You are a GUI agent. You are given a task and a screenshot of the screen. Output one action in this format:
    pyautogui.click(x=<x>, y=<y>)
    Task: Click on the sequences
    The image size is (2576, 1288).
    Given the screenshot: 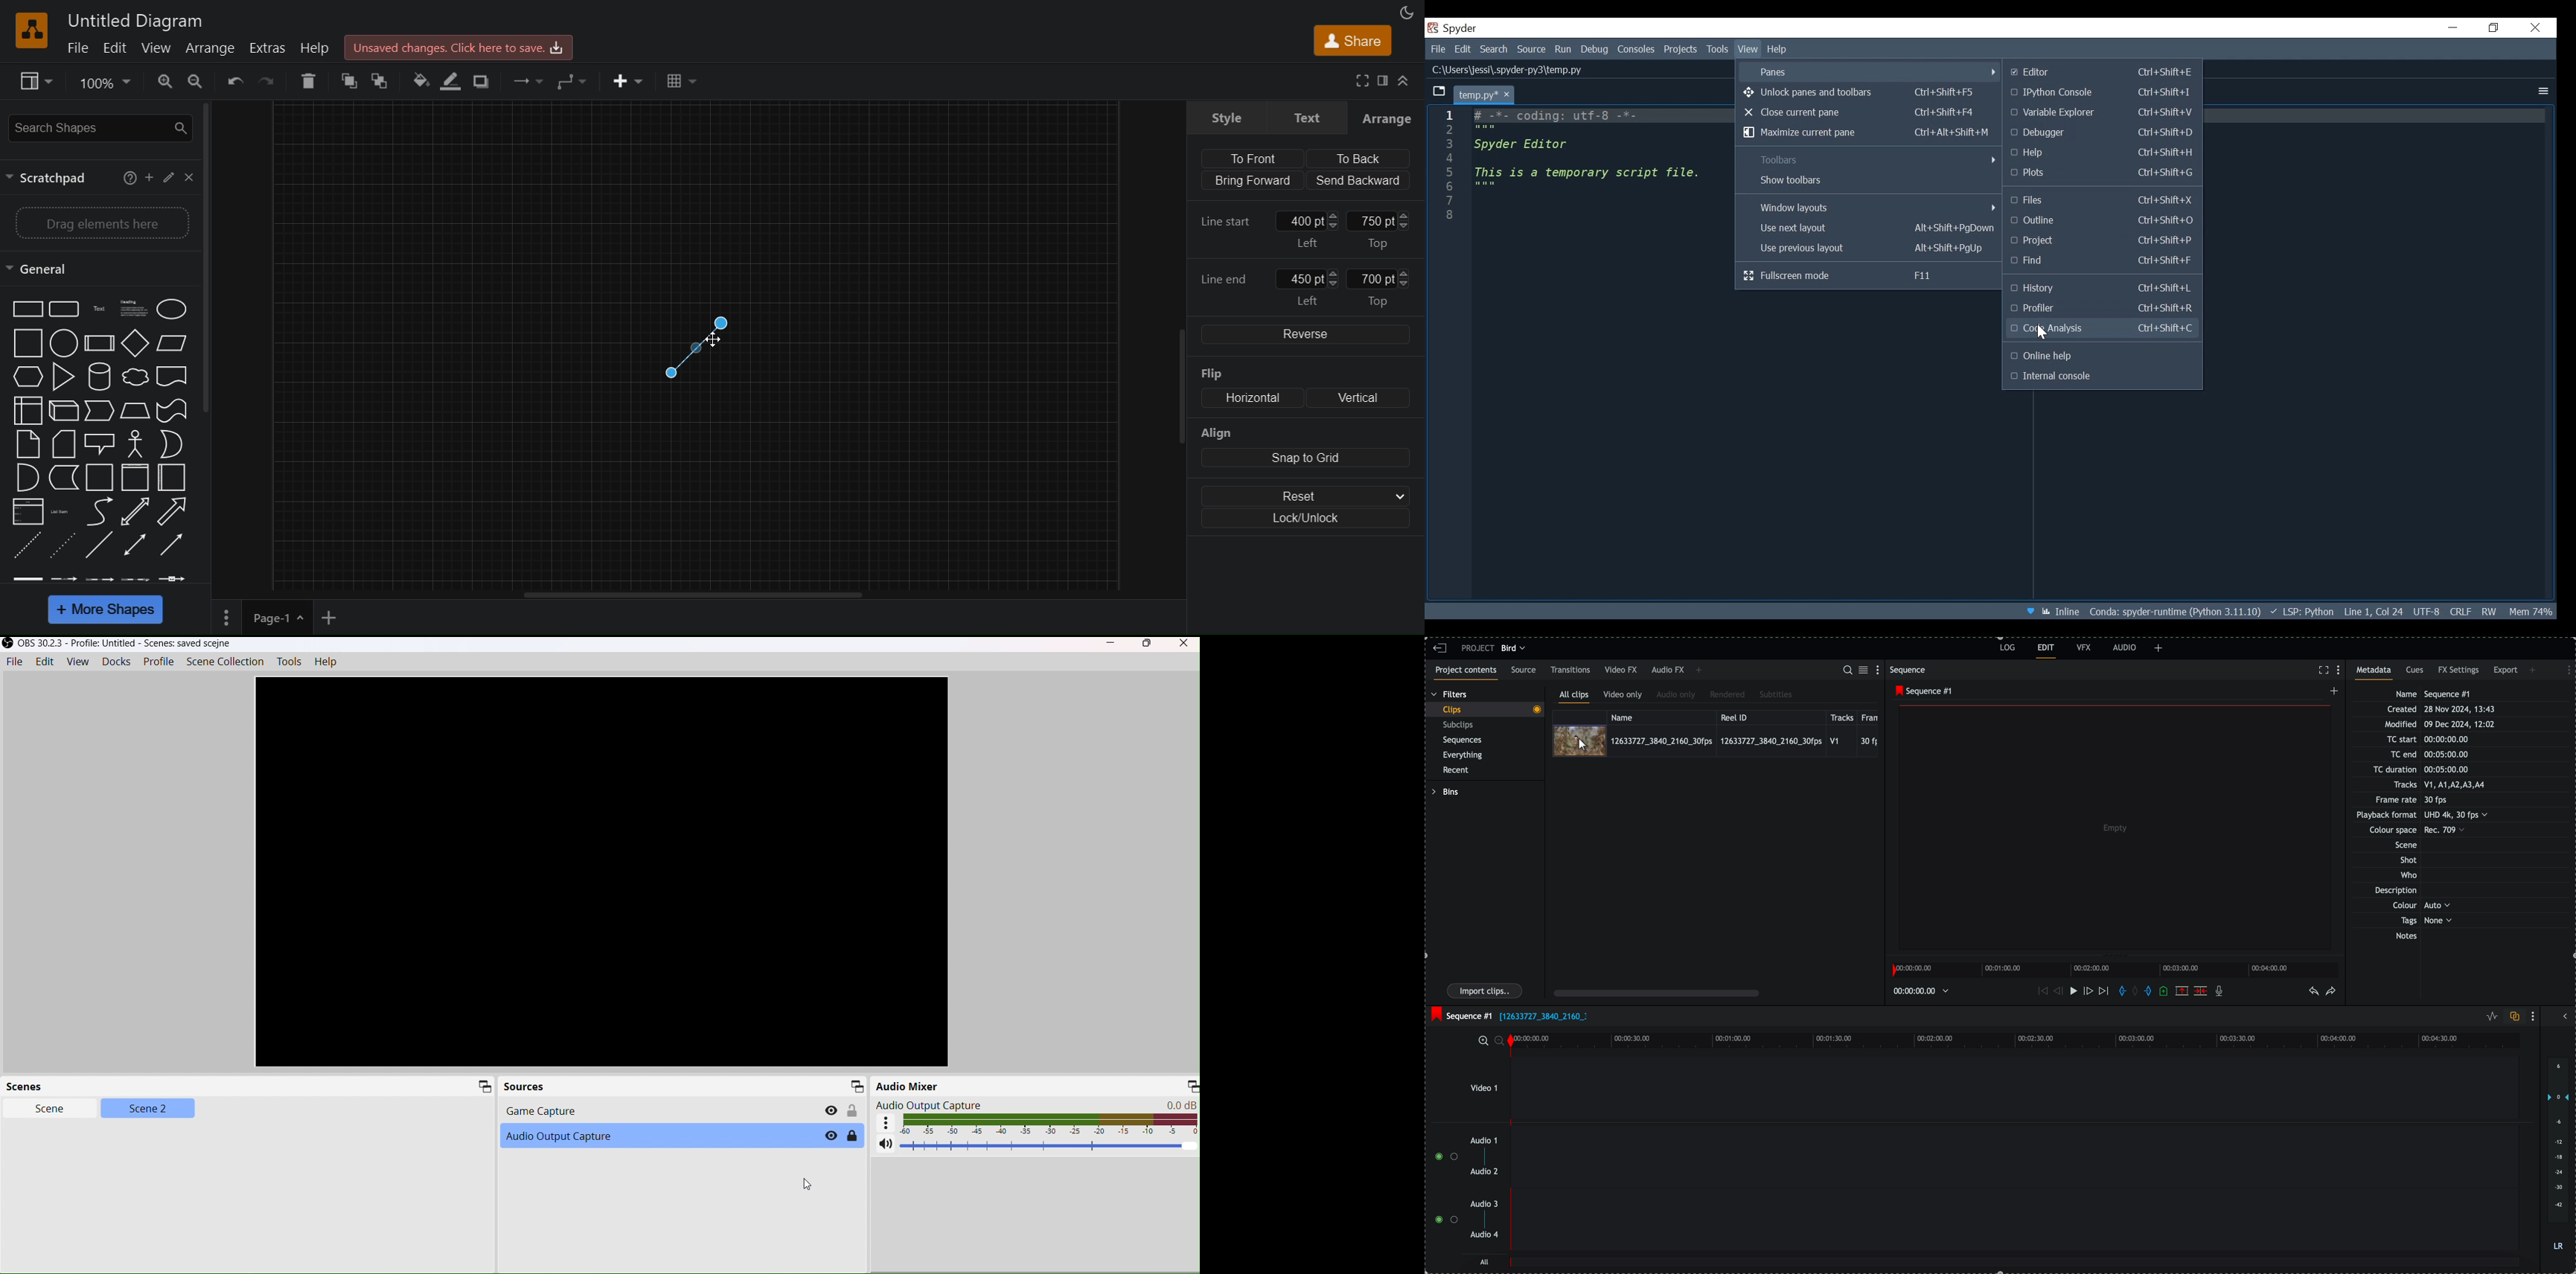 What is the action you would take?
    pyautogui.click(x=1463, y=742)
    